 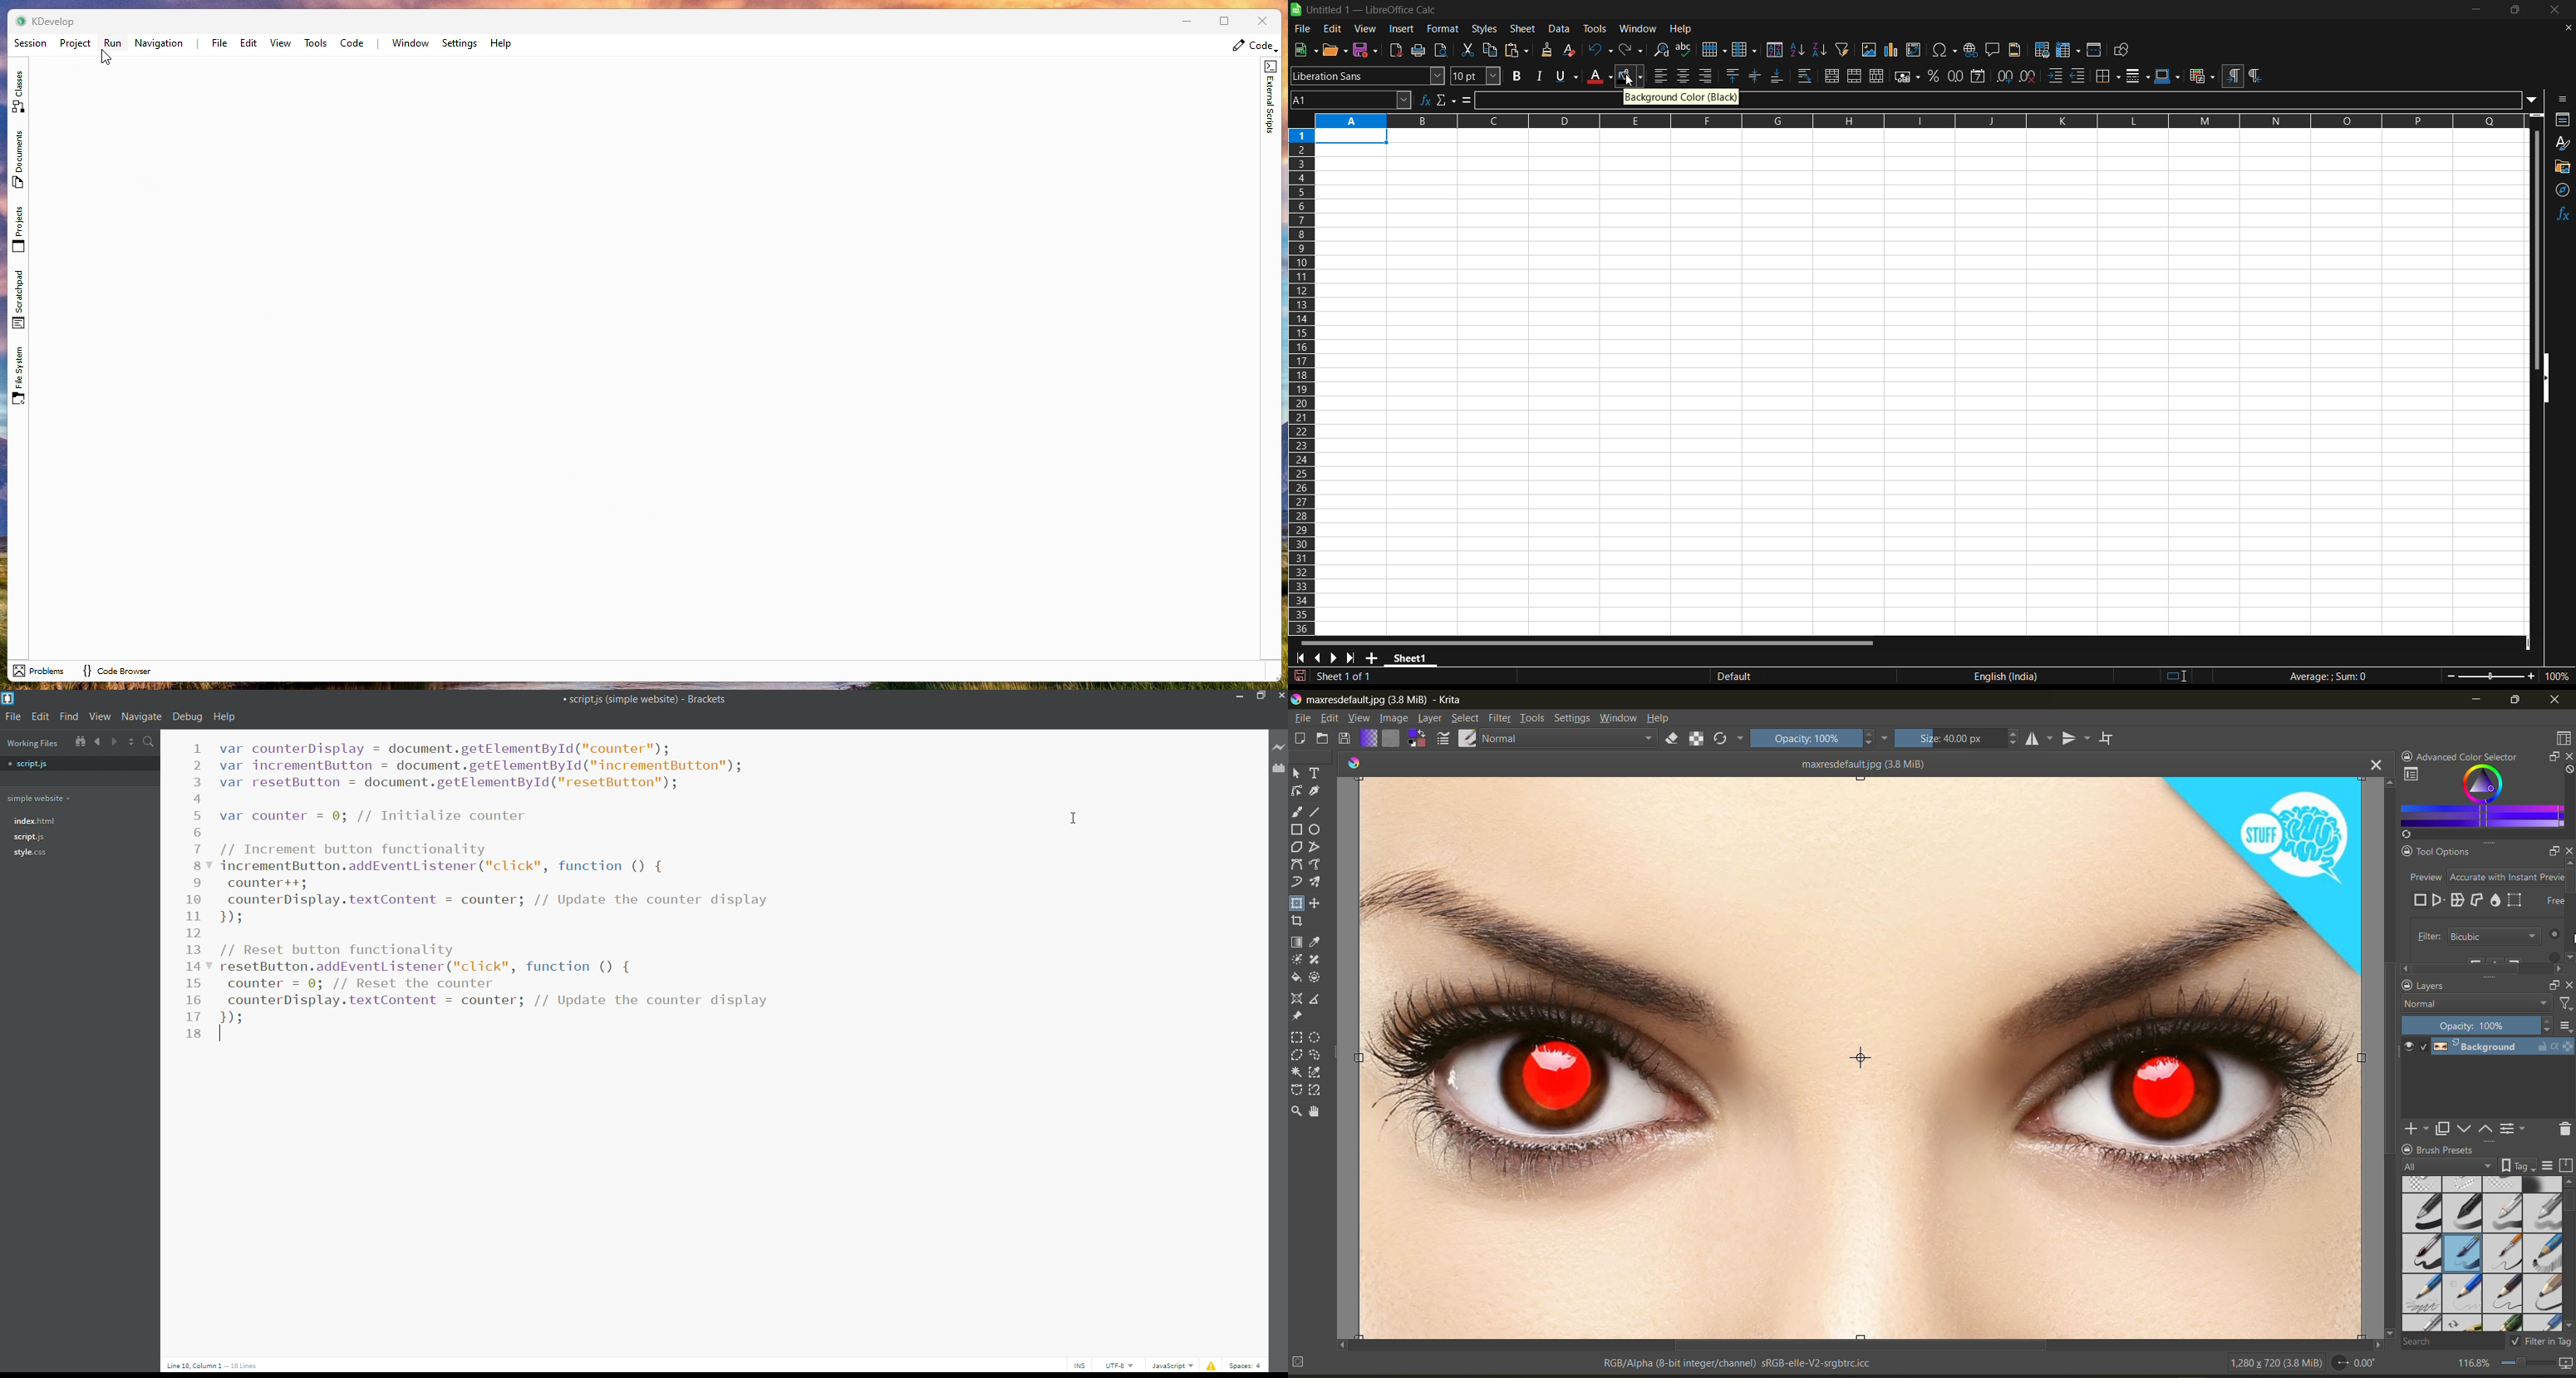 What do you see at coordinates (195, 891) in the screenshot?
I see `Line Number` at bounding box center [195, 891].